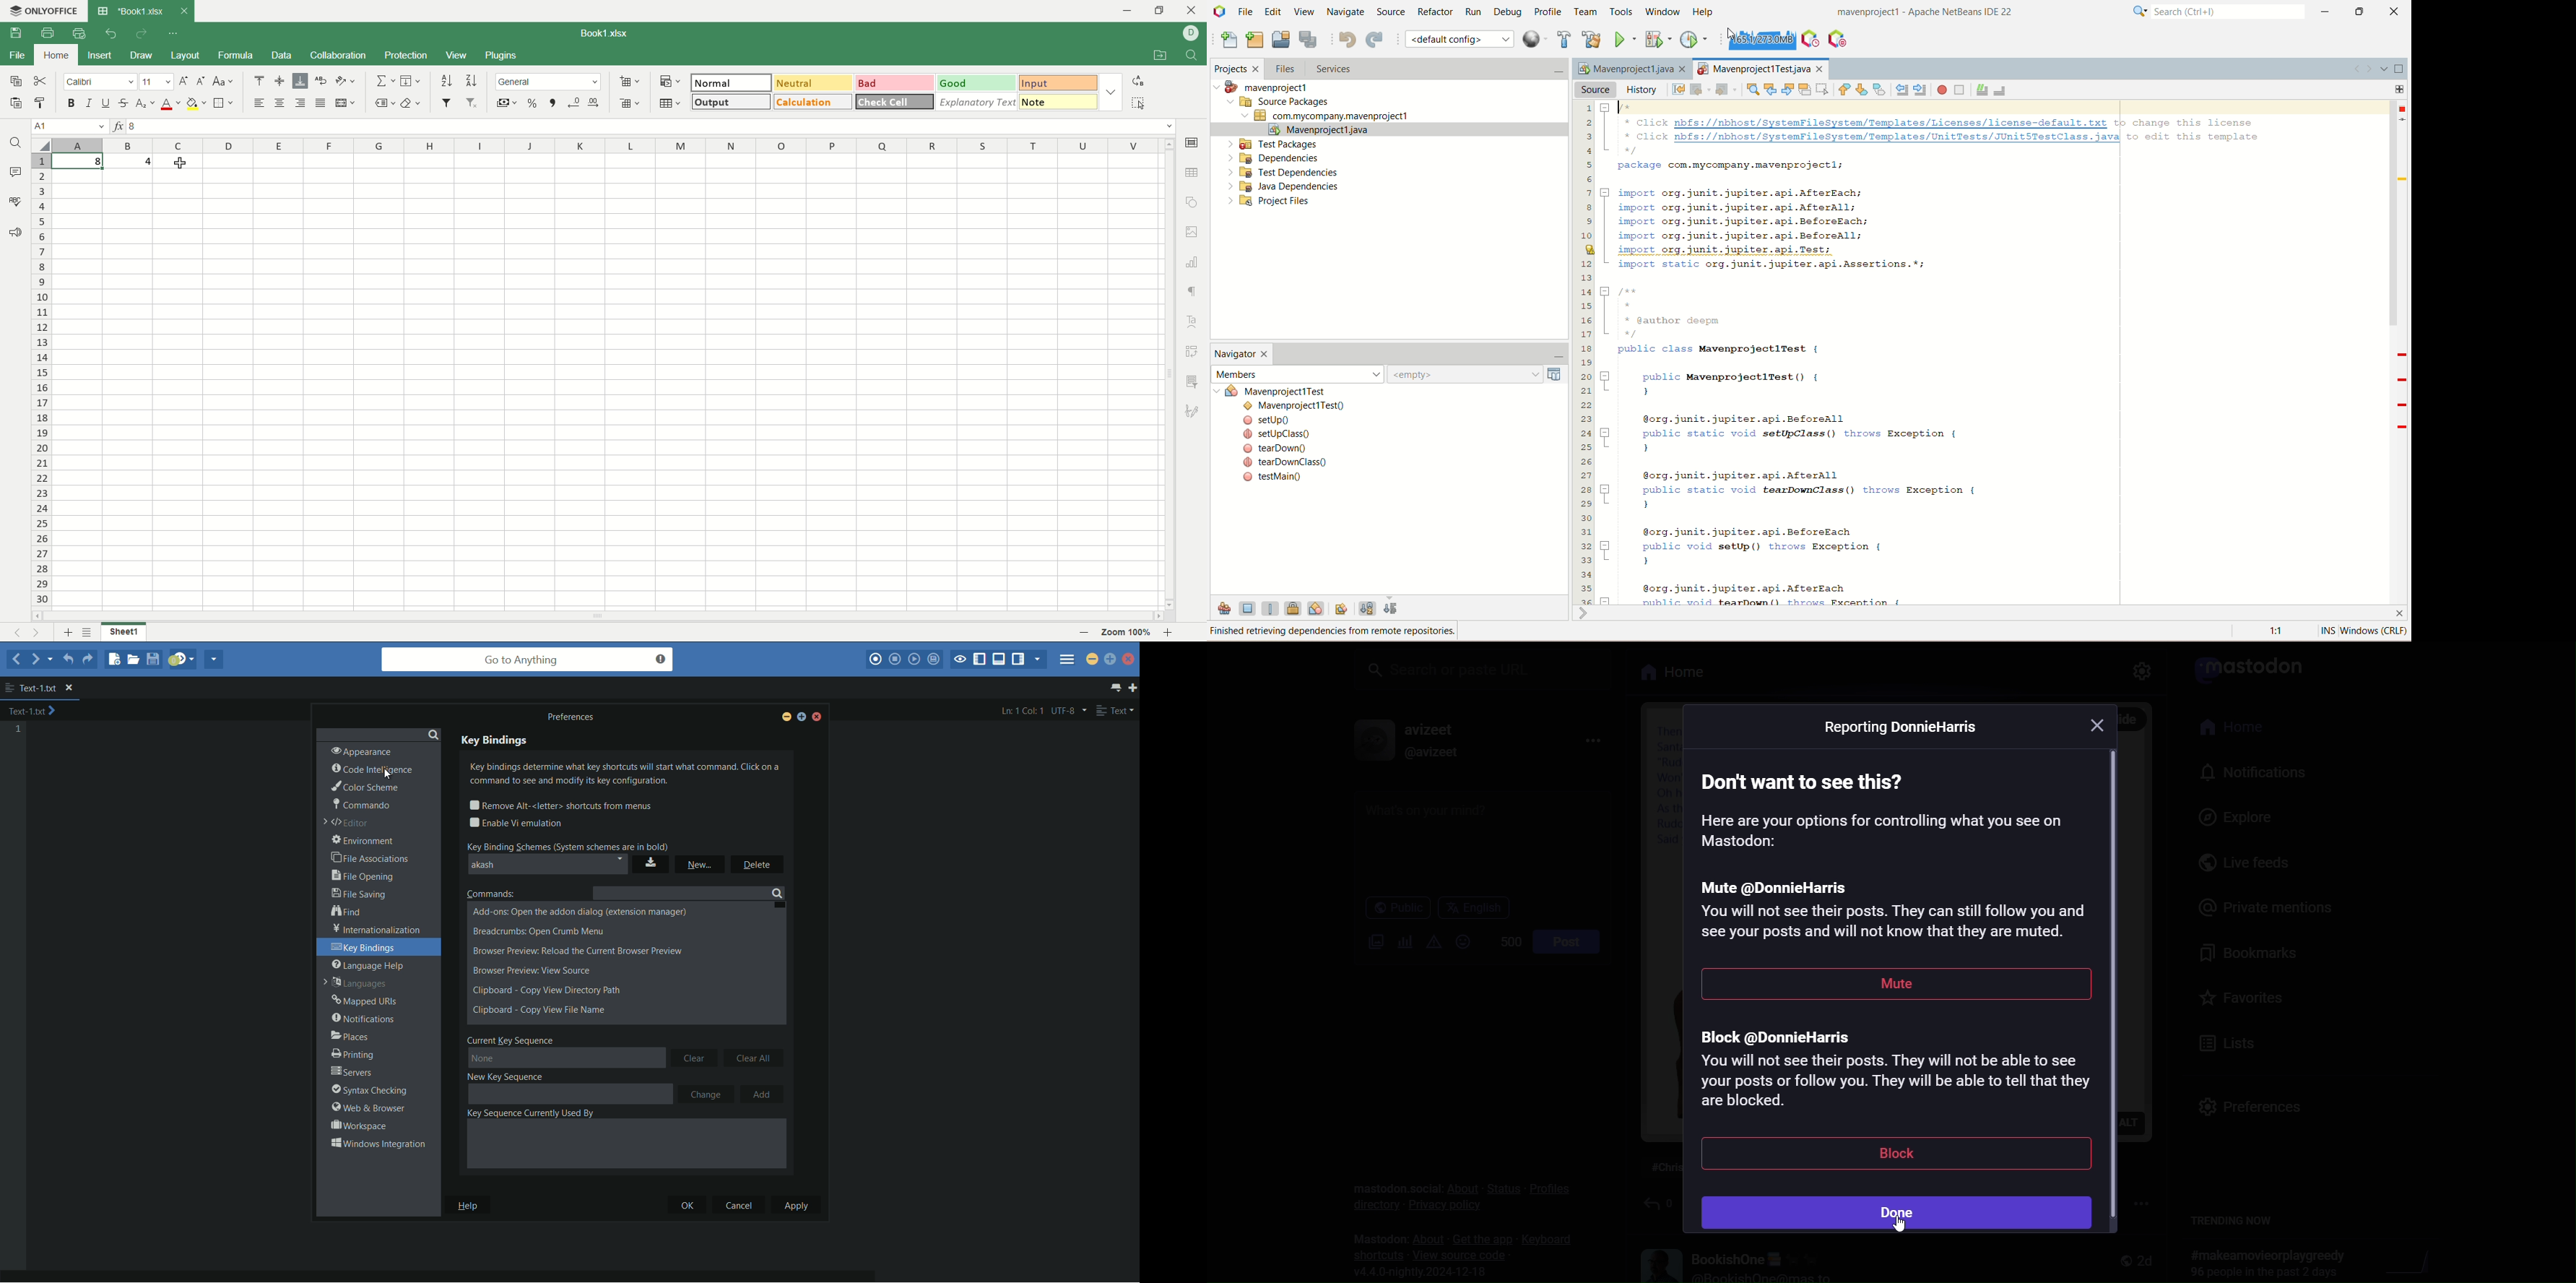 The height and width of the screenshot is (1288, 2576). Describe the element at coordinates (69, 127) in the screenshot. I see `active cell position` at that location.